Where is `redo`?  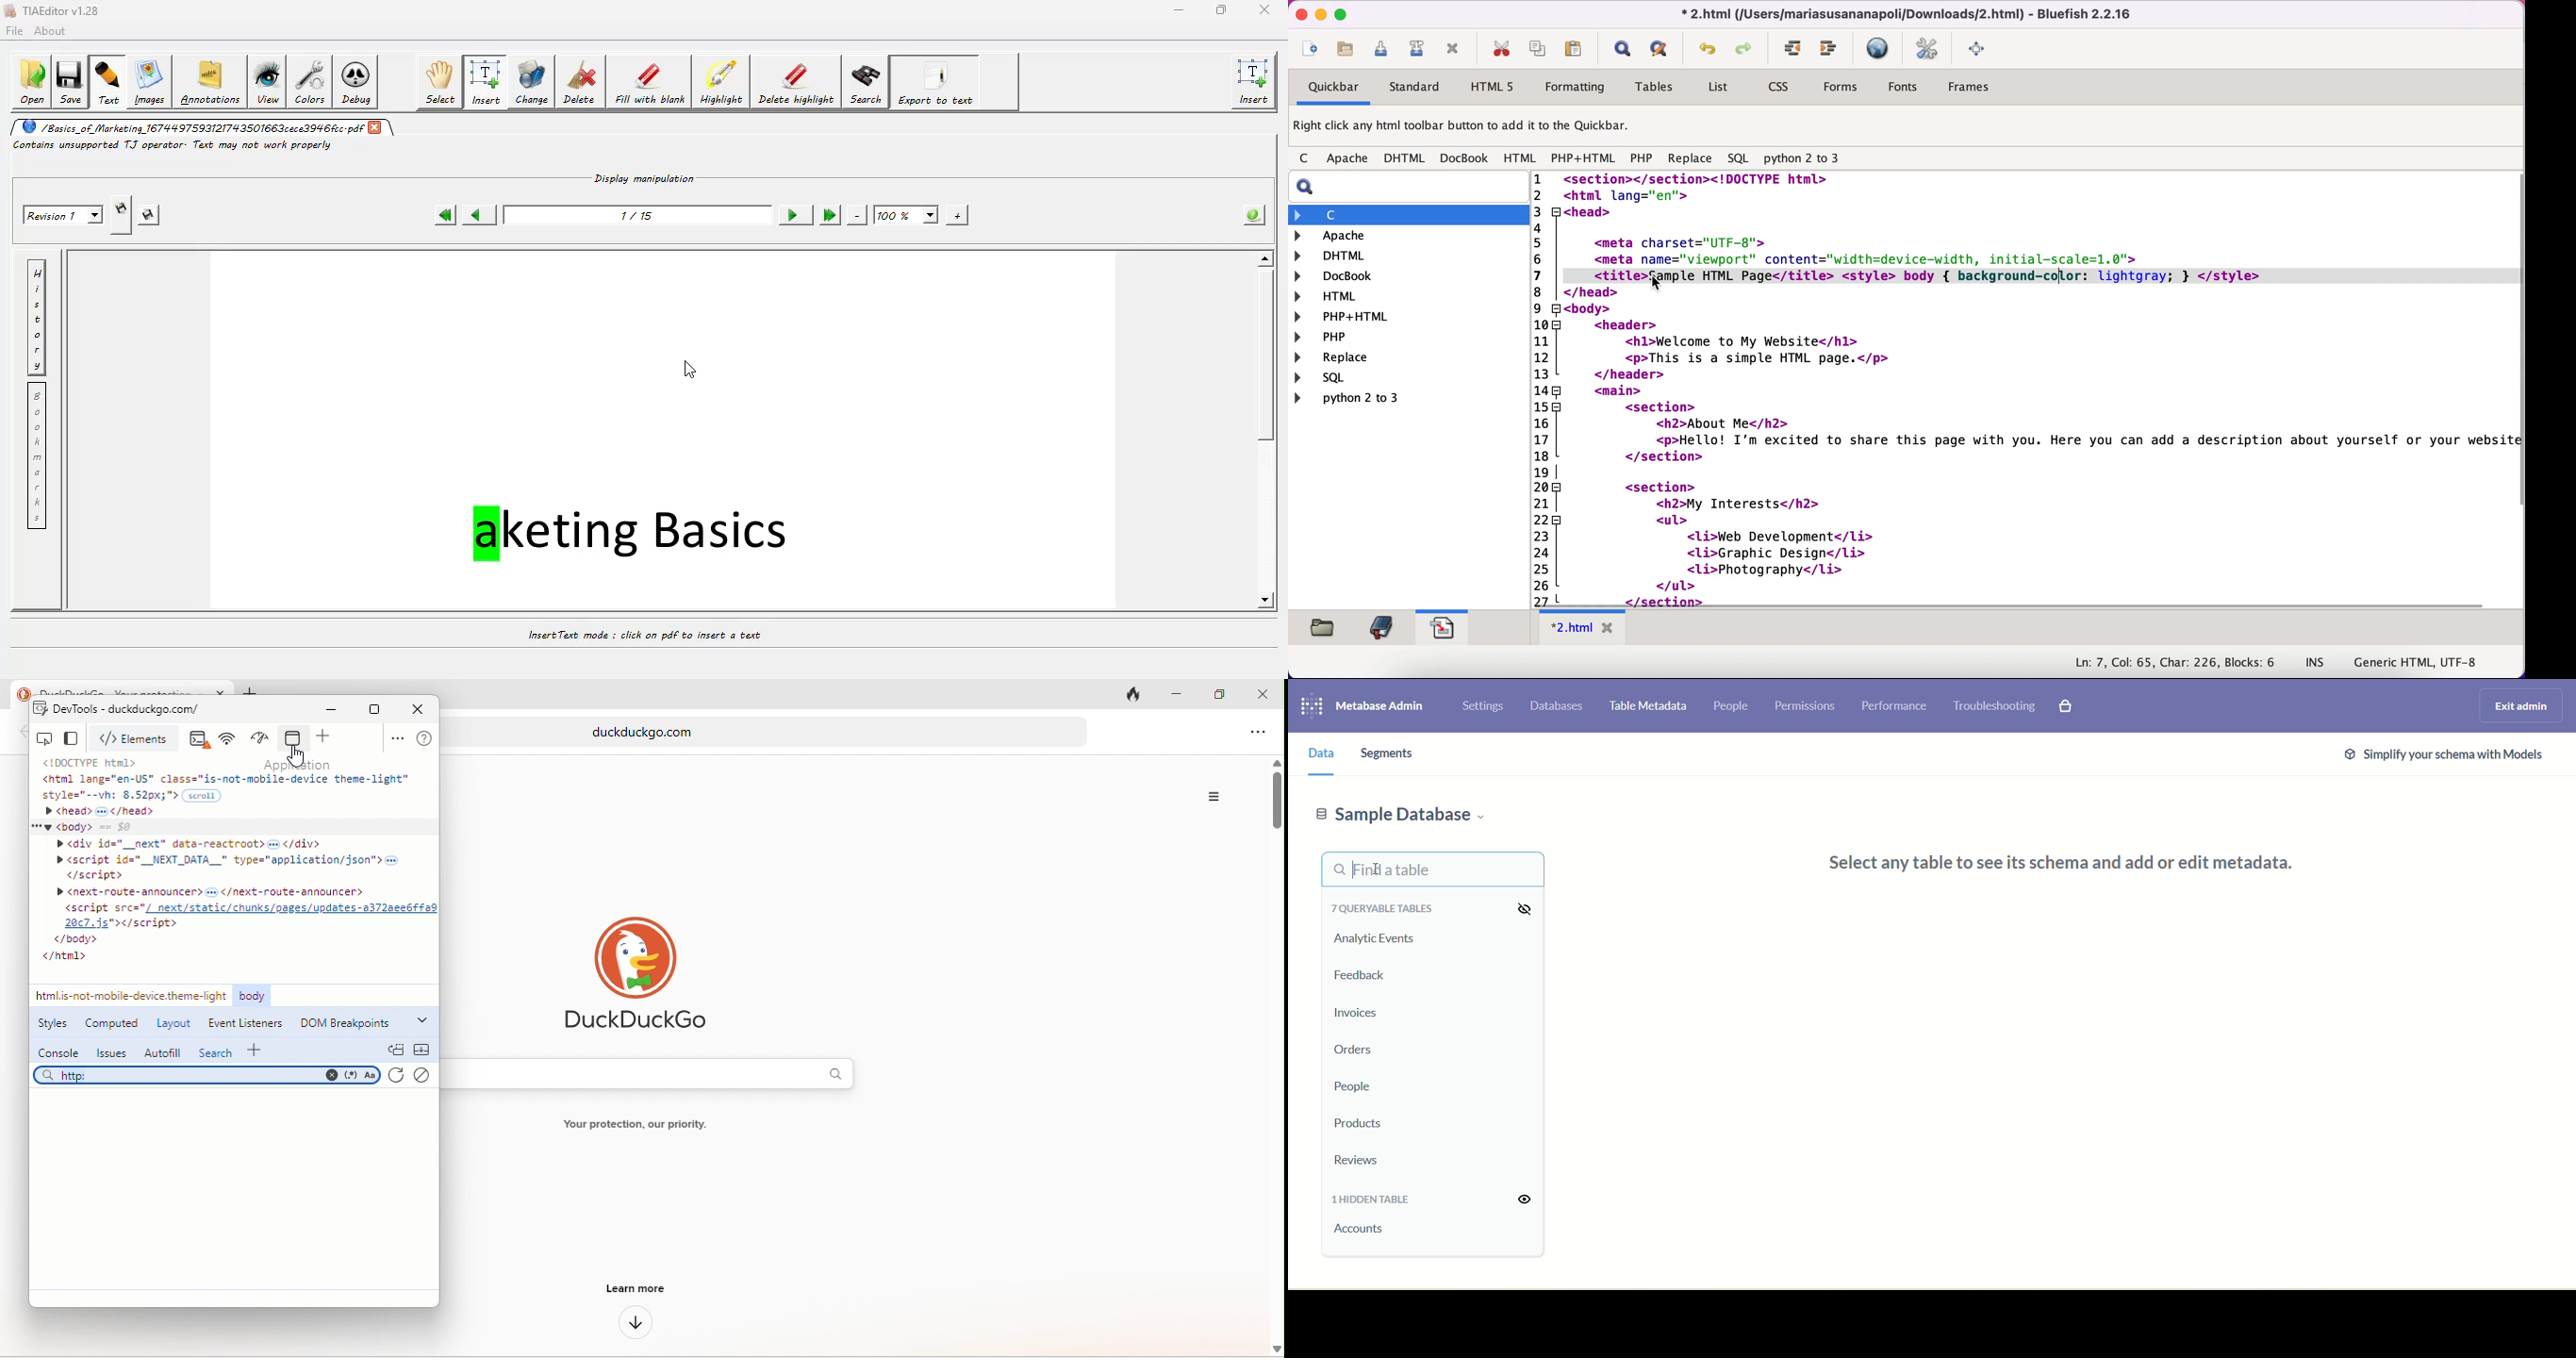 redo is located at coordinates (1747, 50).